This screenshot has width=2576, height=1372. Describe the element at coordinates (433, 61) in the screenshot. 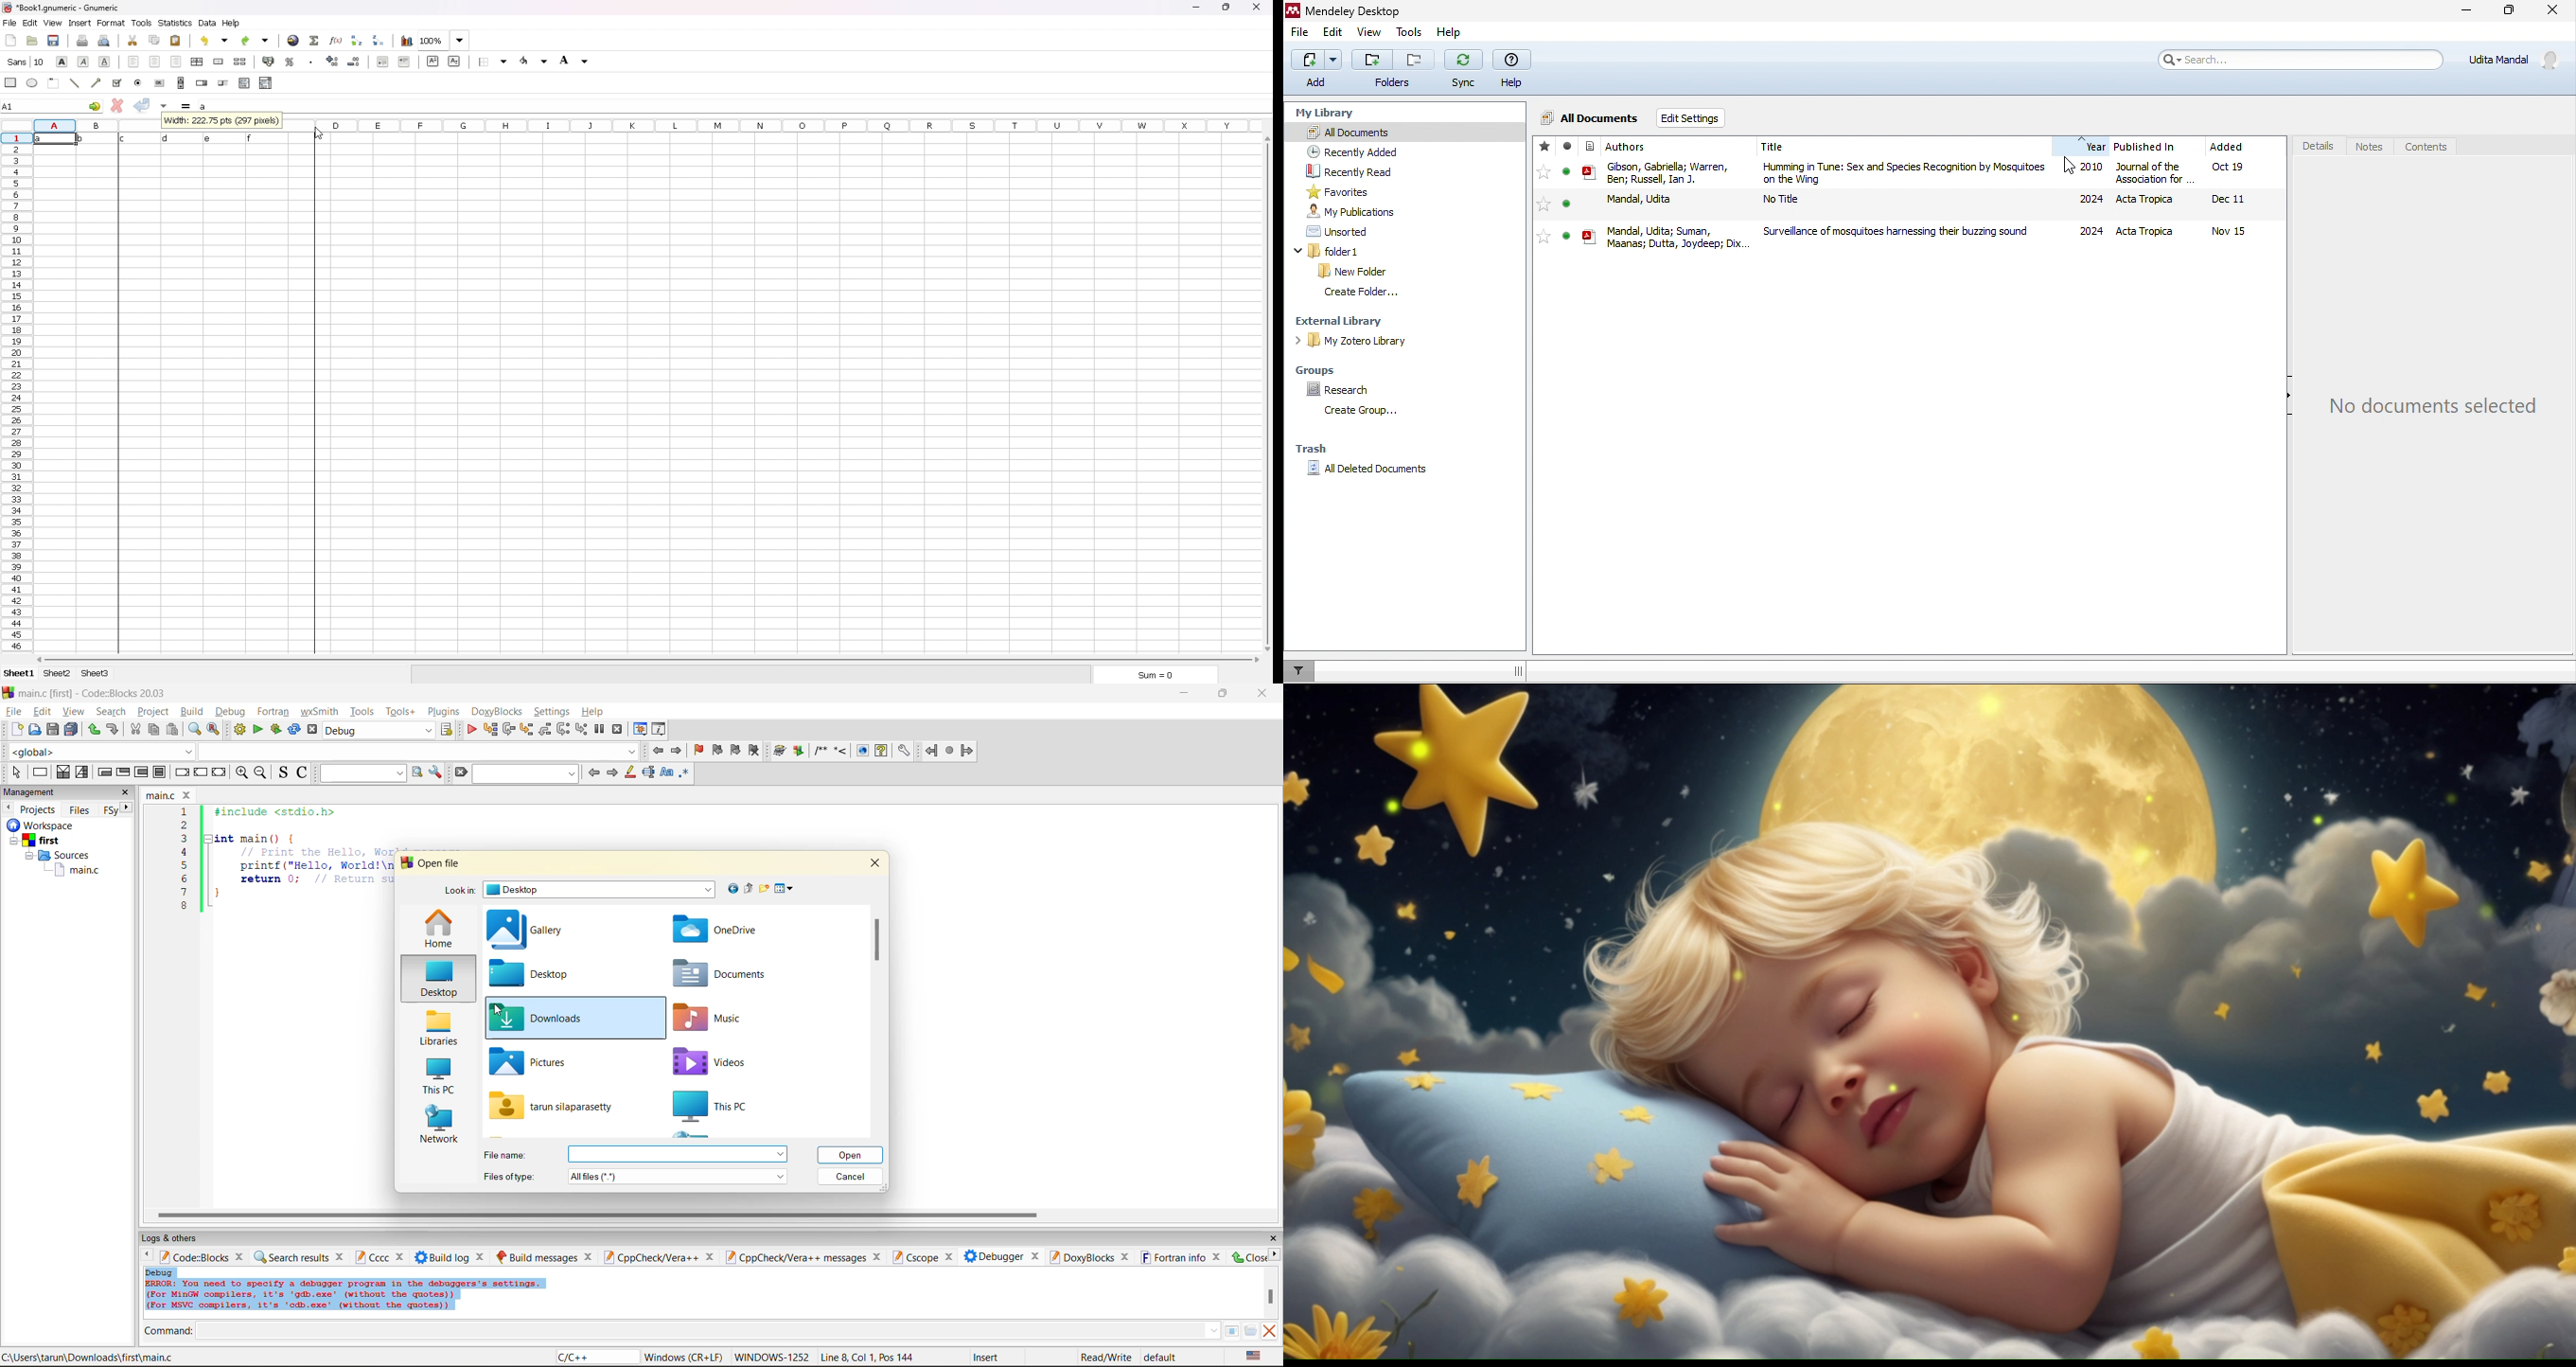

I see `superscript` at that location.